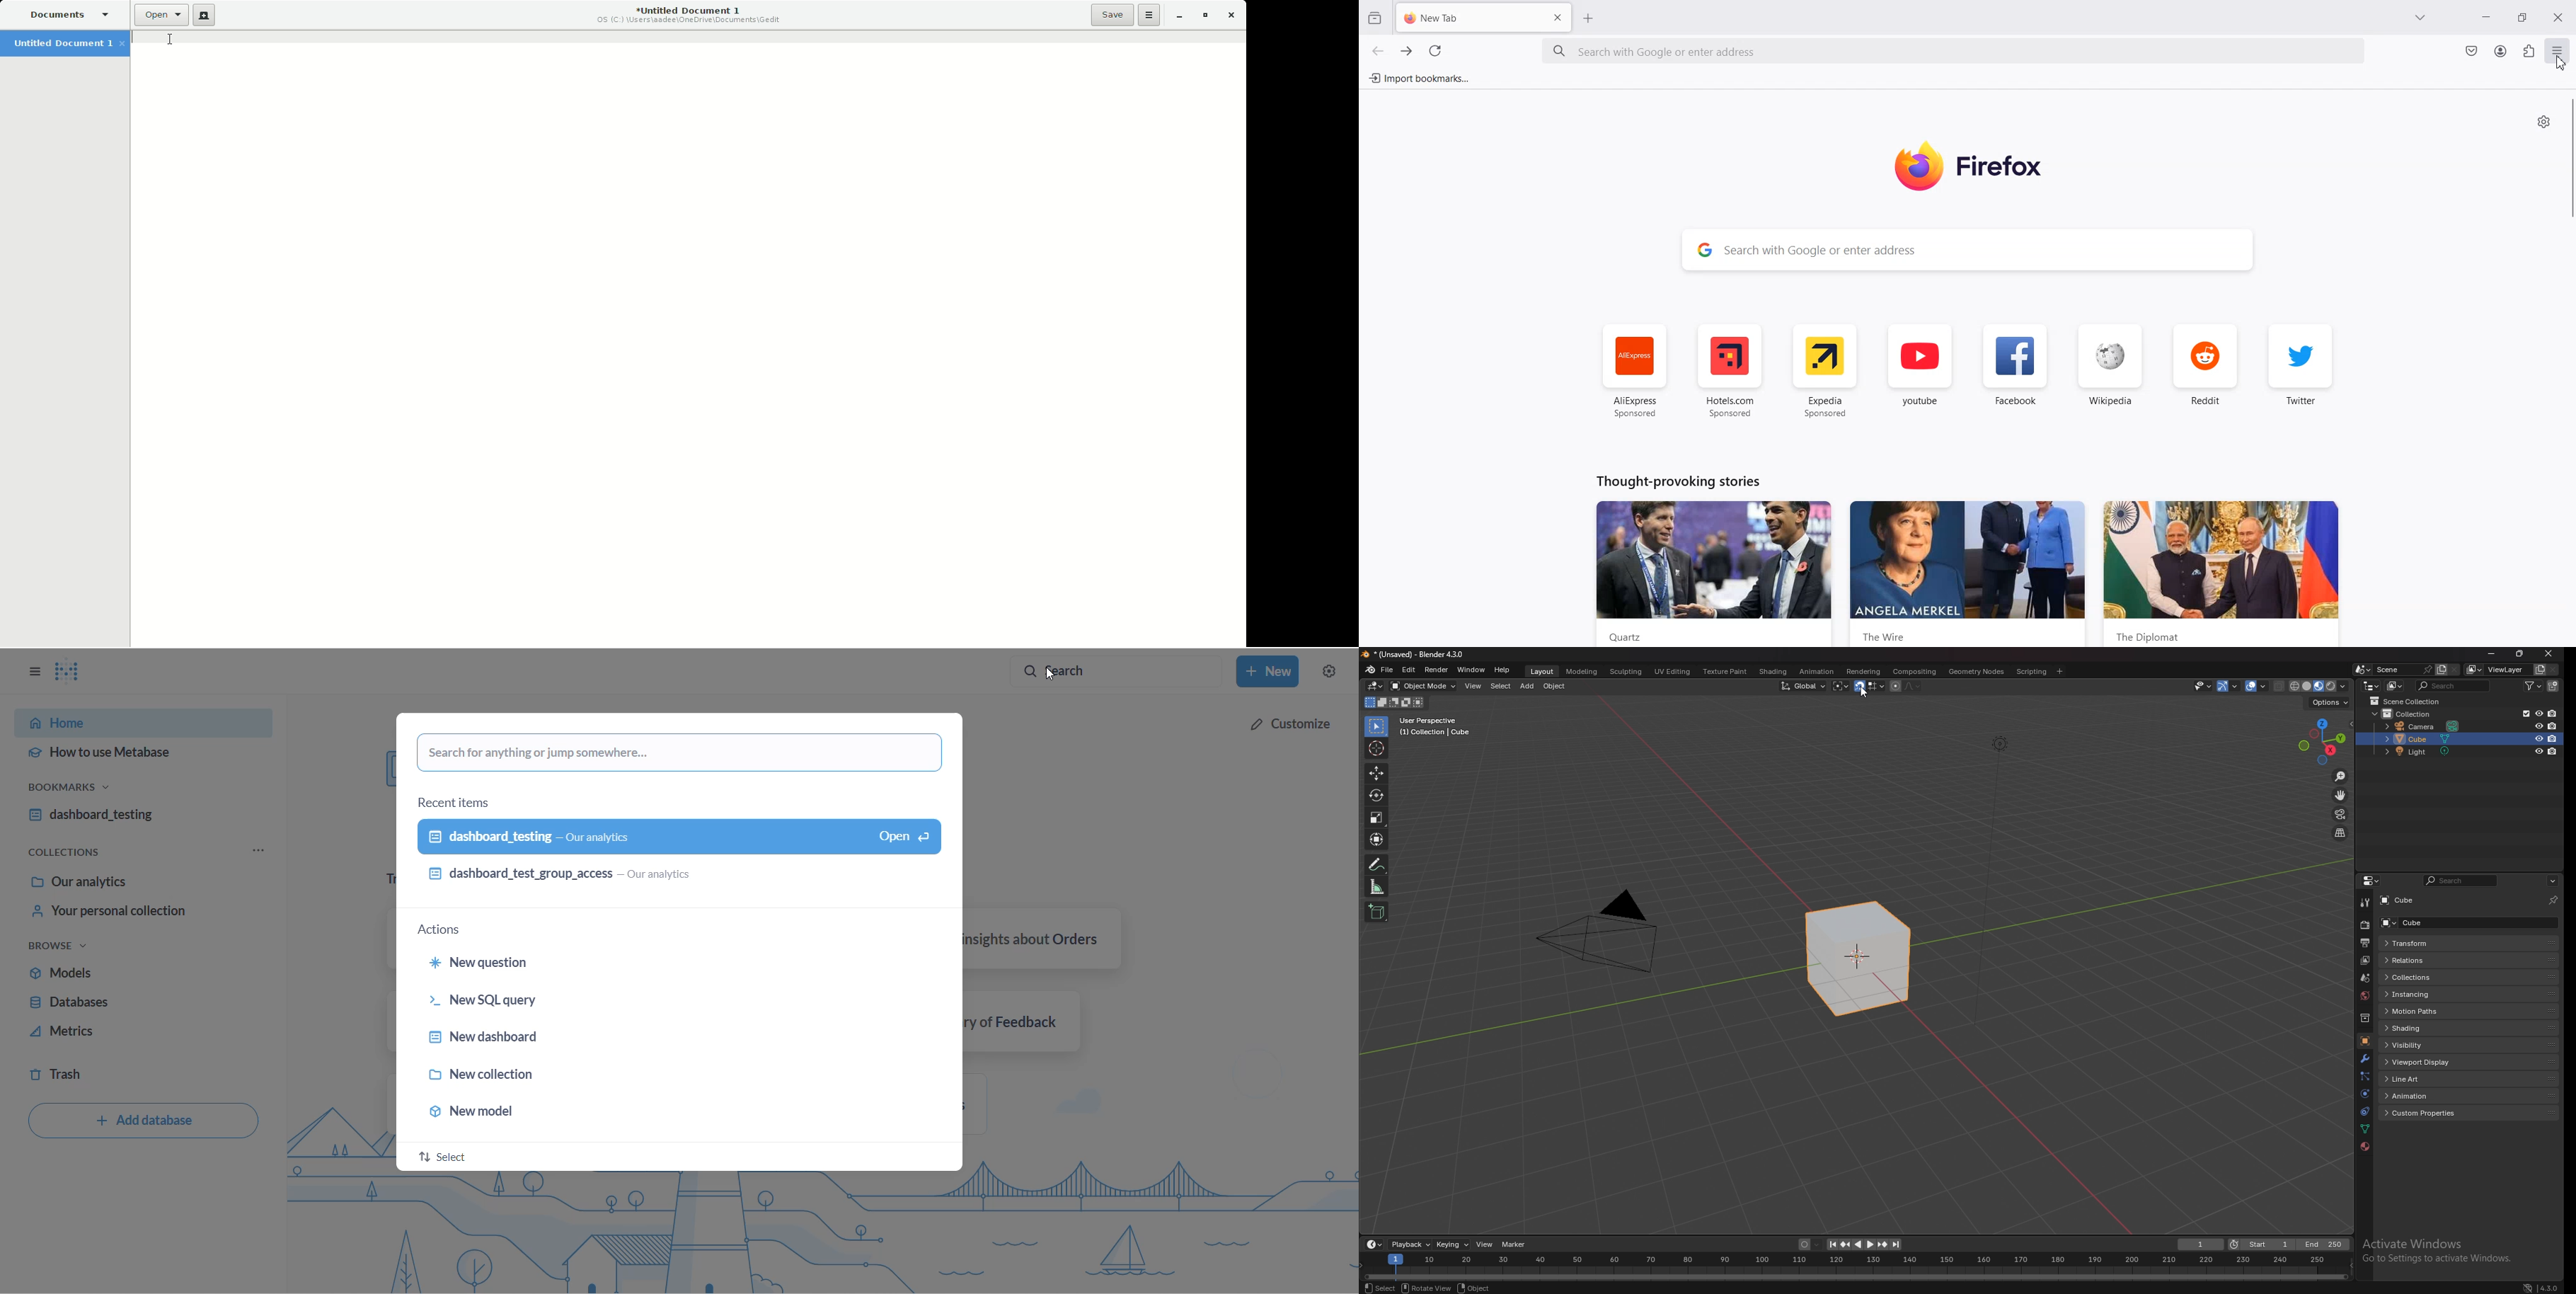 Image resolution: width=2576 pixels, height=1316 pixels. Describe the element at coordinates (95, 791) in the screenshot. I see `bookmarks` at that location.